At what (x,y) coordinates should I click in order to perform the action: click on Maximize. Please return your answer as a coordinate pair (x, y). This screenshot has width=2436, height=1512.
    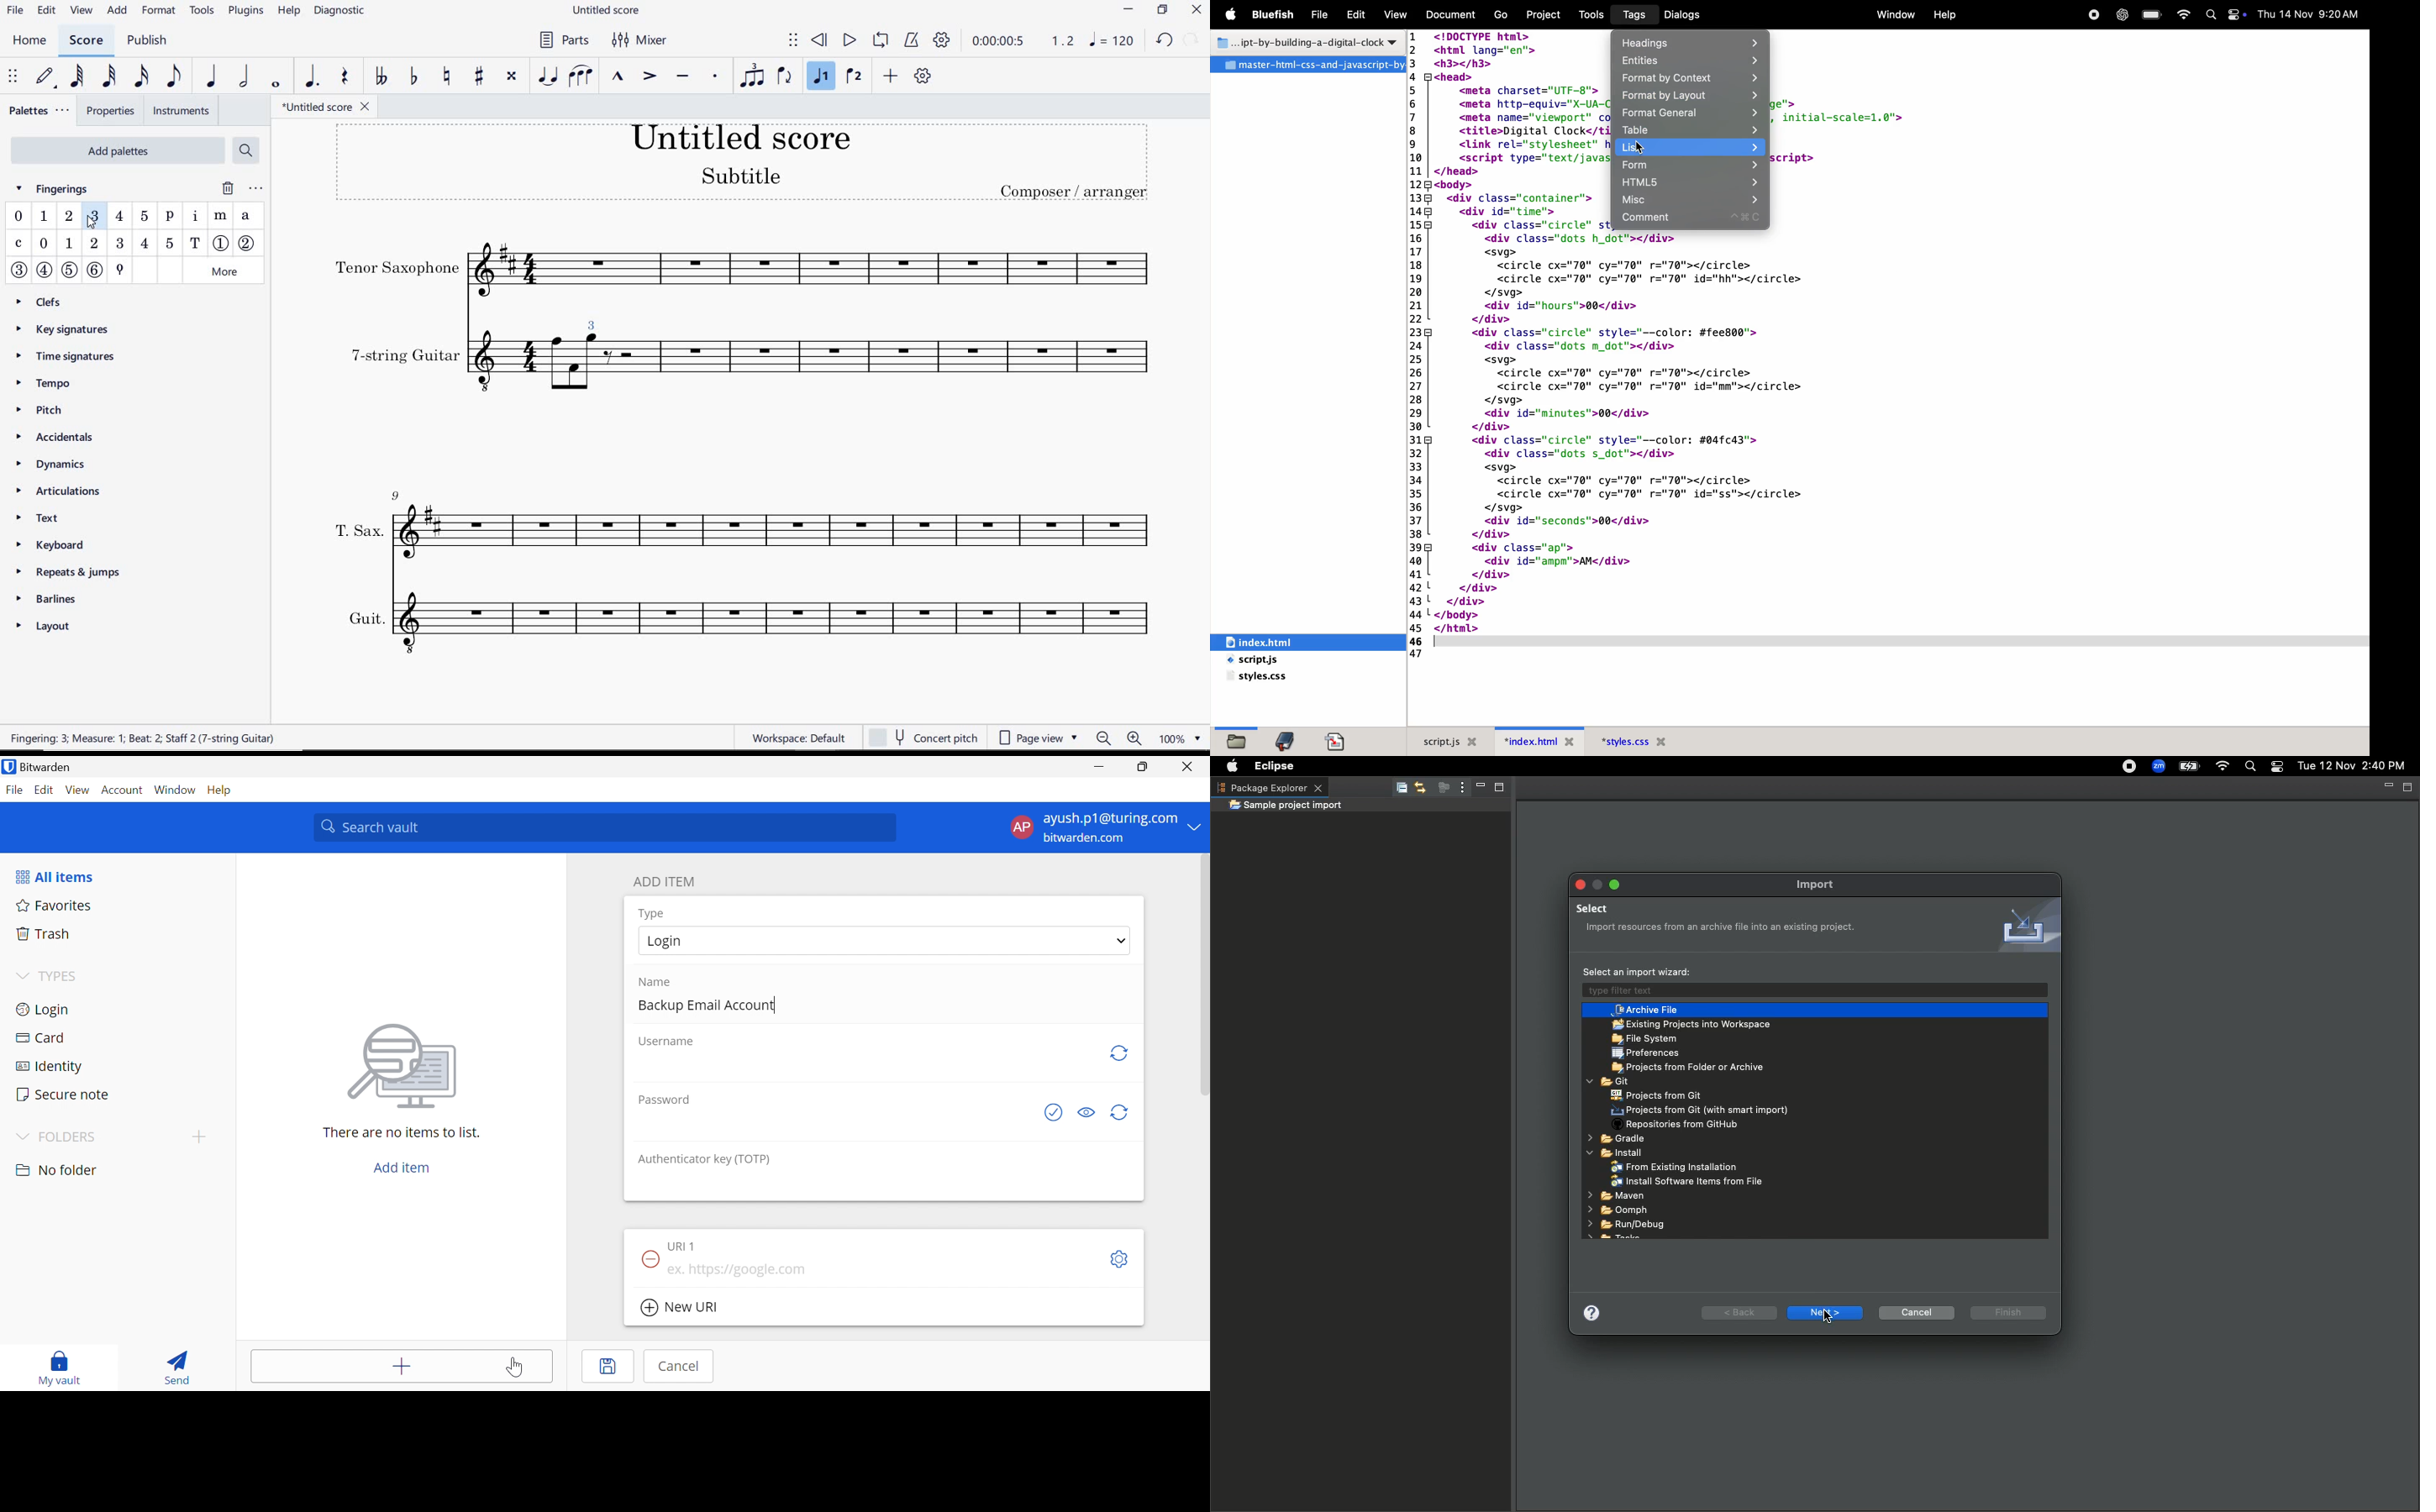
    Looking at the image, I should click on (1616, 885).